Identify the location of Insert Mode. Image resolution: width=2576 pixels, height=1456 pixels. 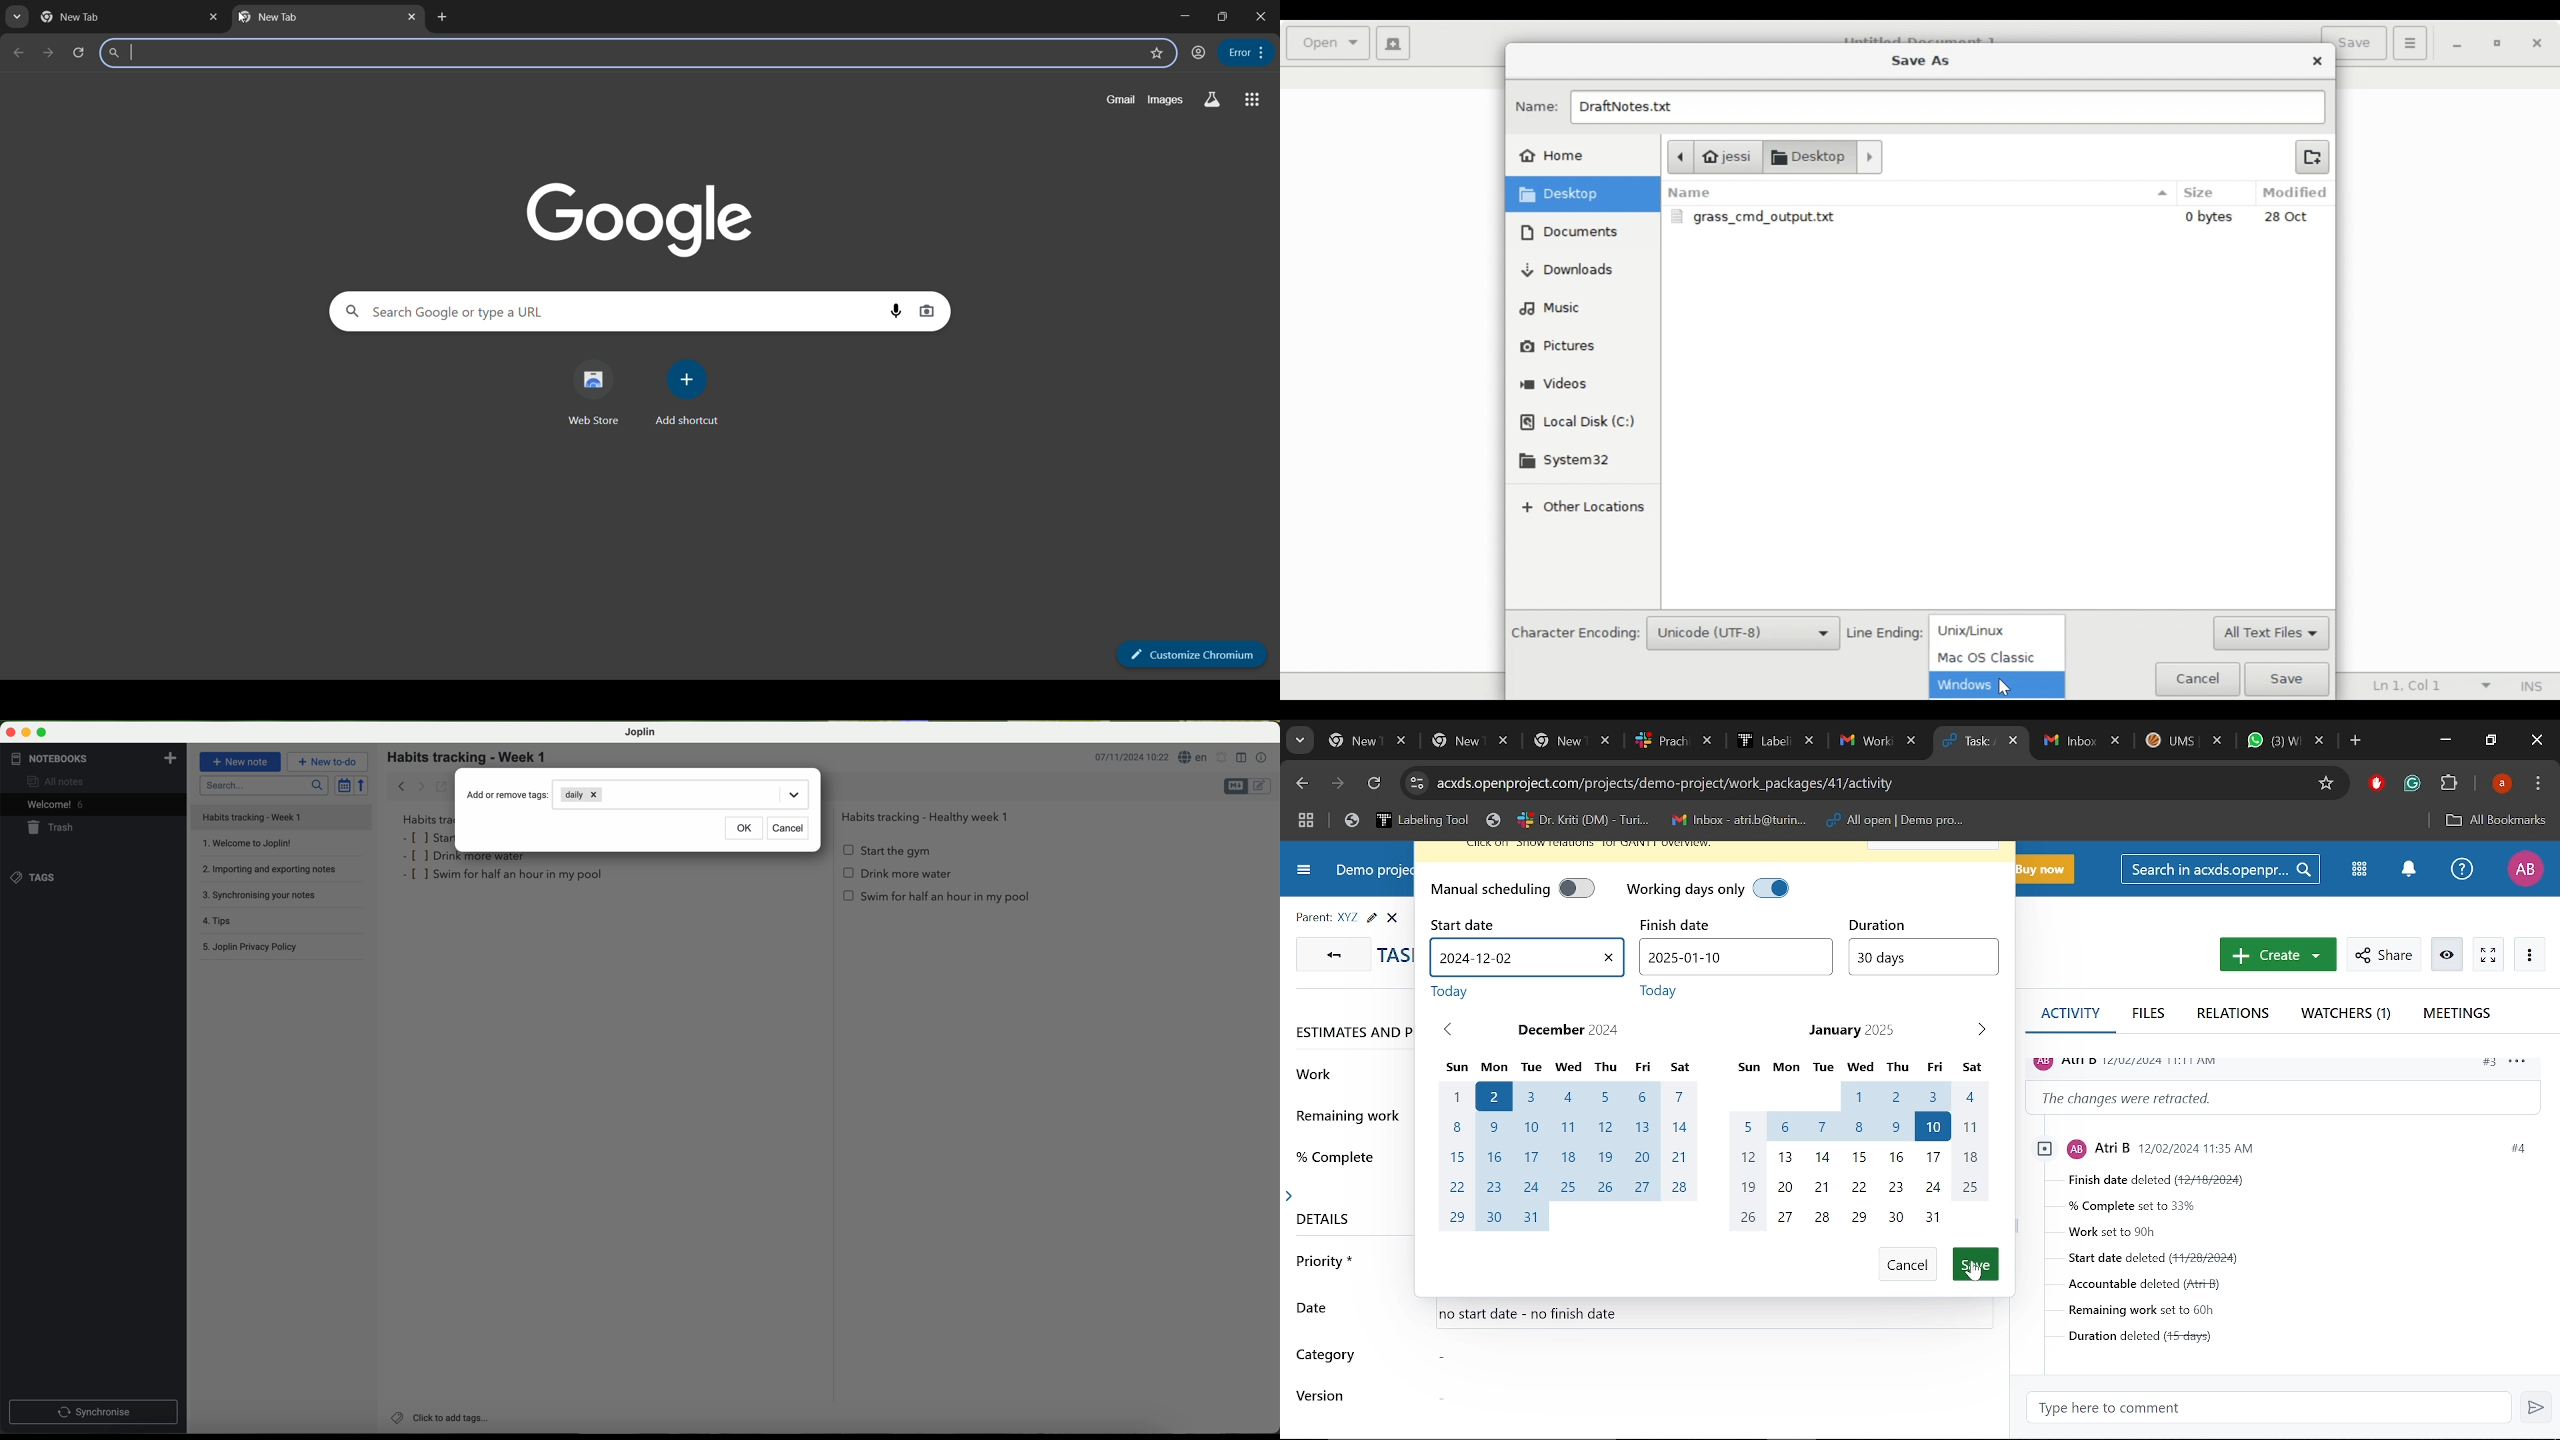
(2529, 687).